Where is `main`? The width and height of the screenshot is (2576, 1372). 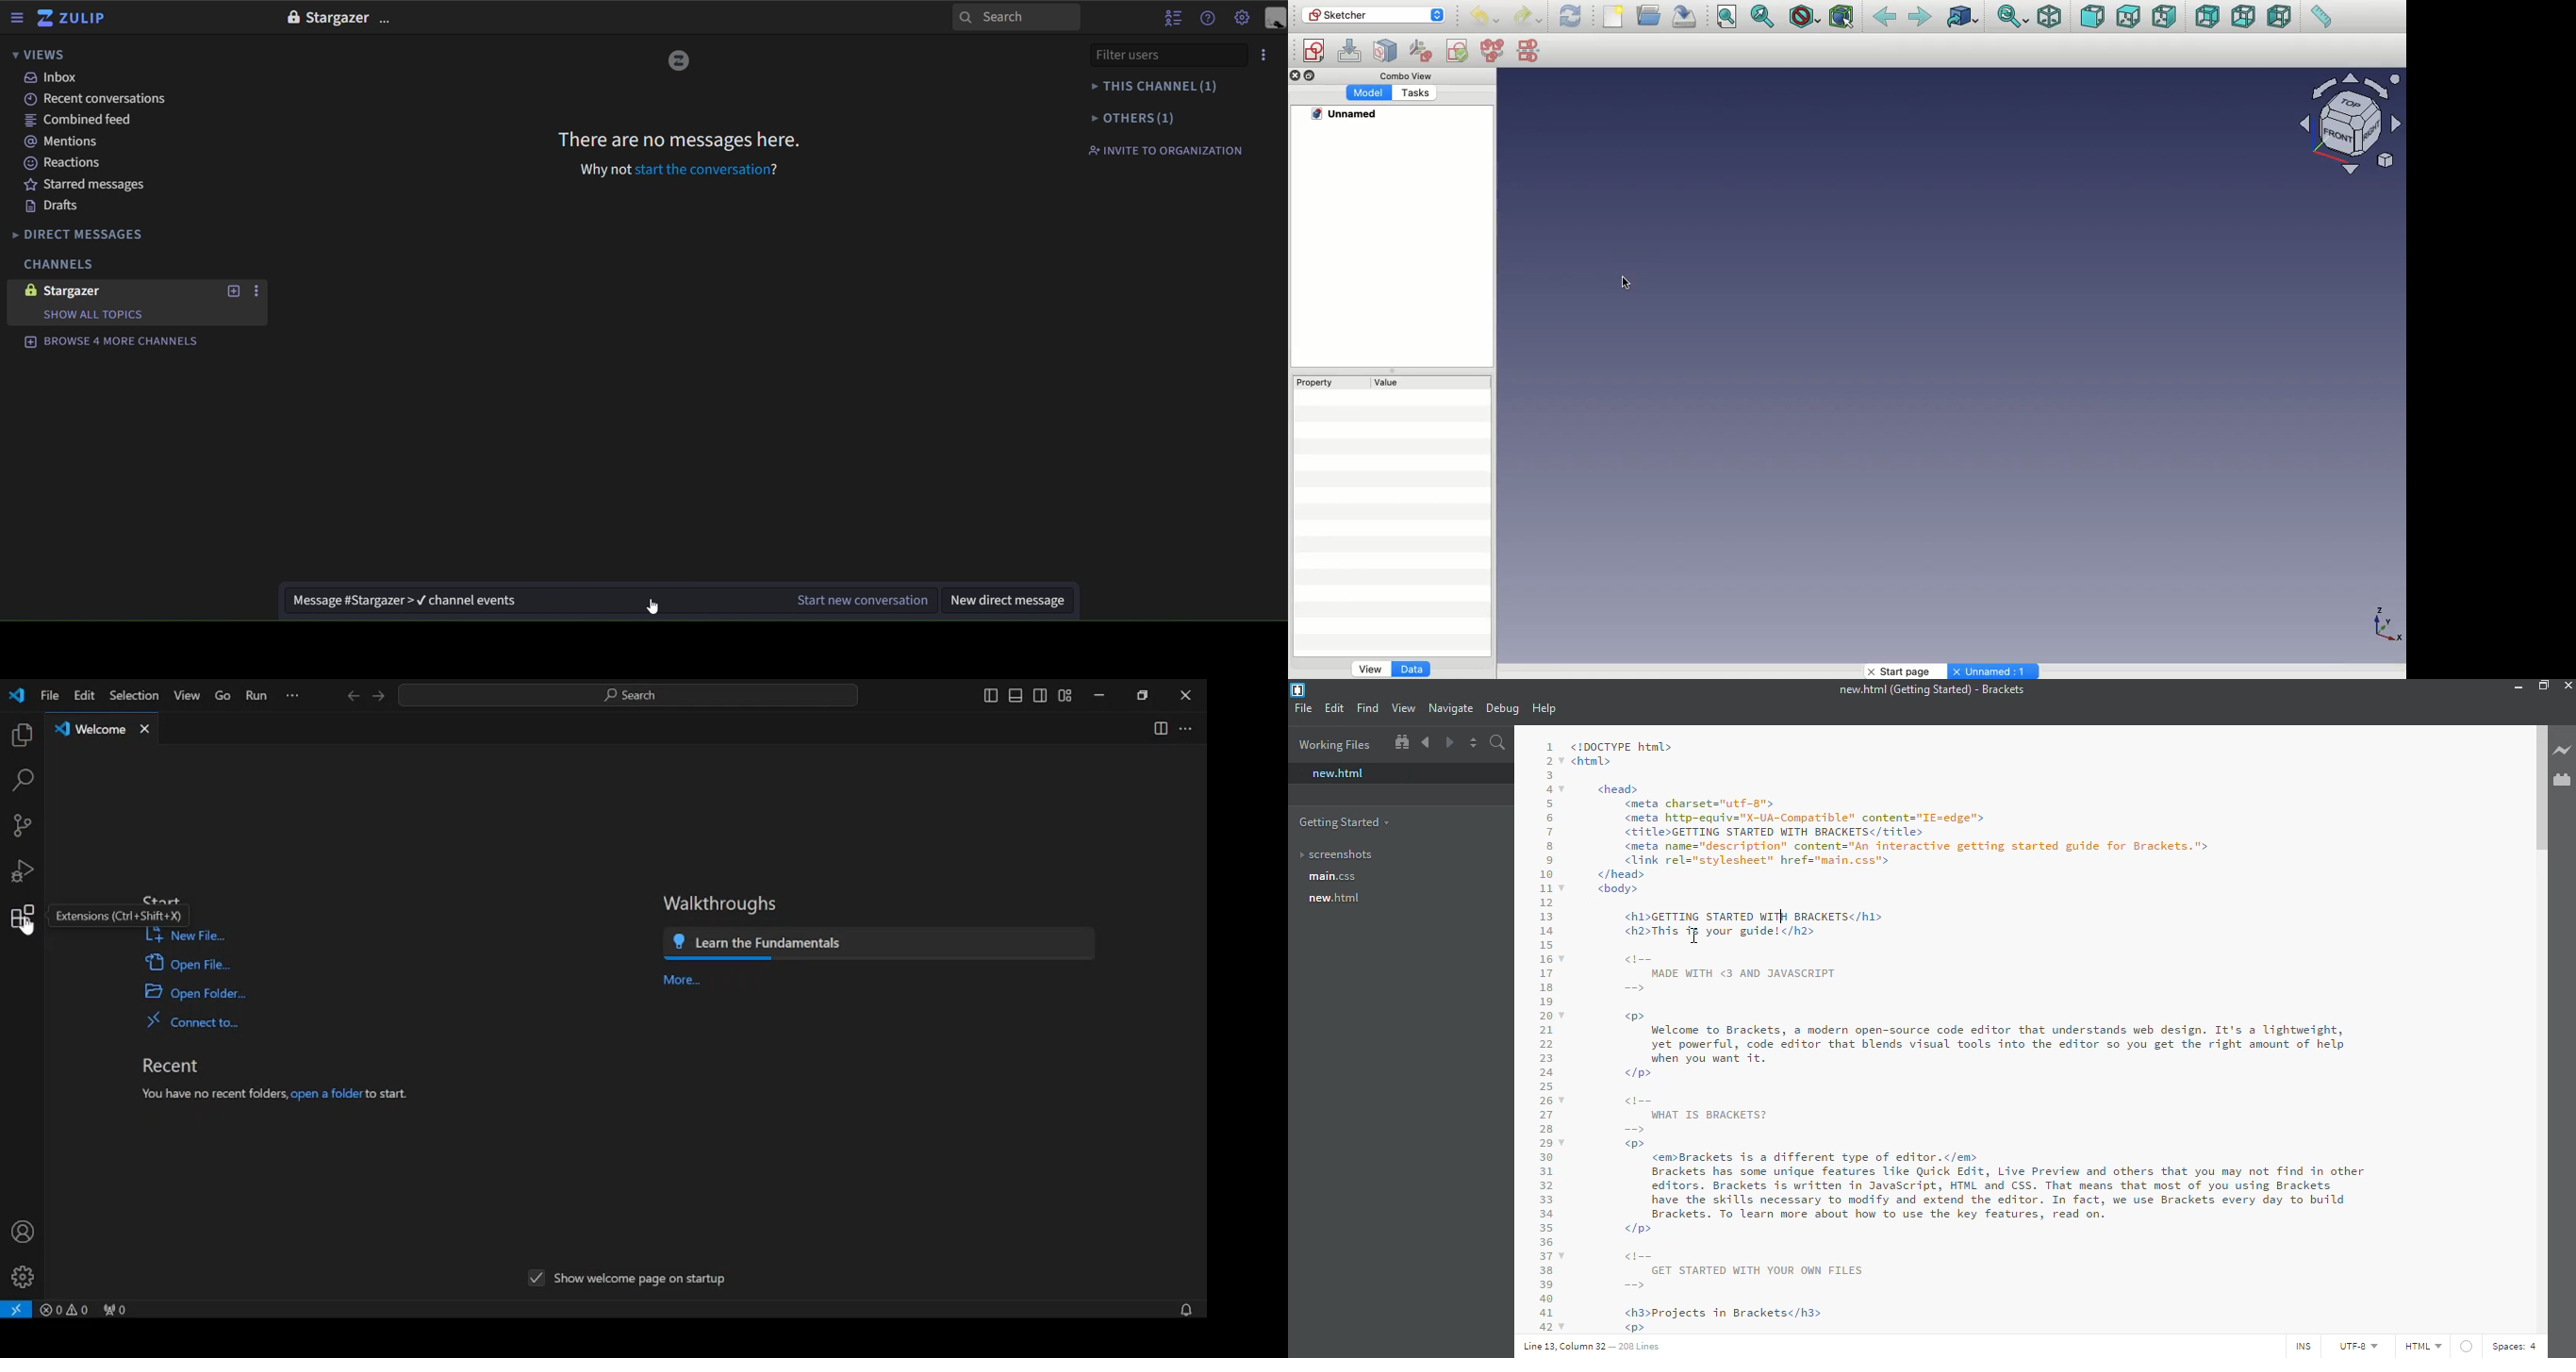
main is located at coordinates (1335, 878).